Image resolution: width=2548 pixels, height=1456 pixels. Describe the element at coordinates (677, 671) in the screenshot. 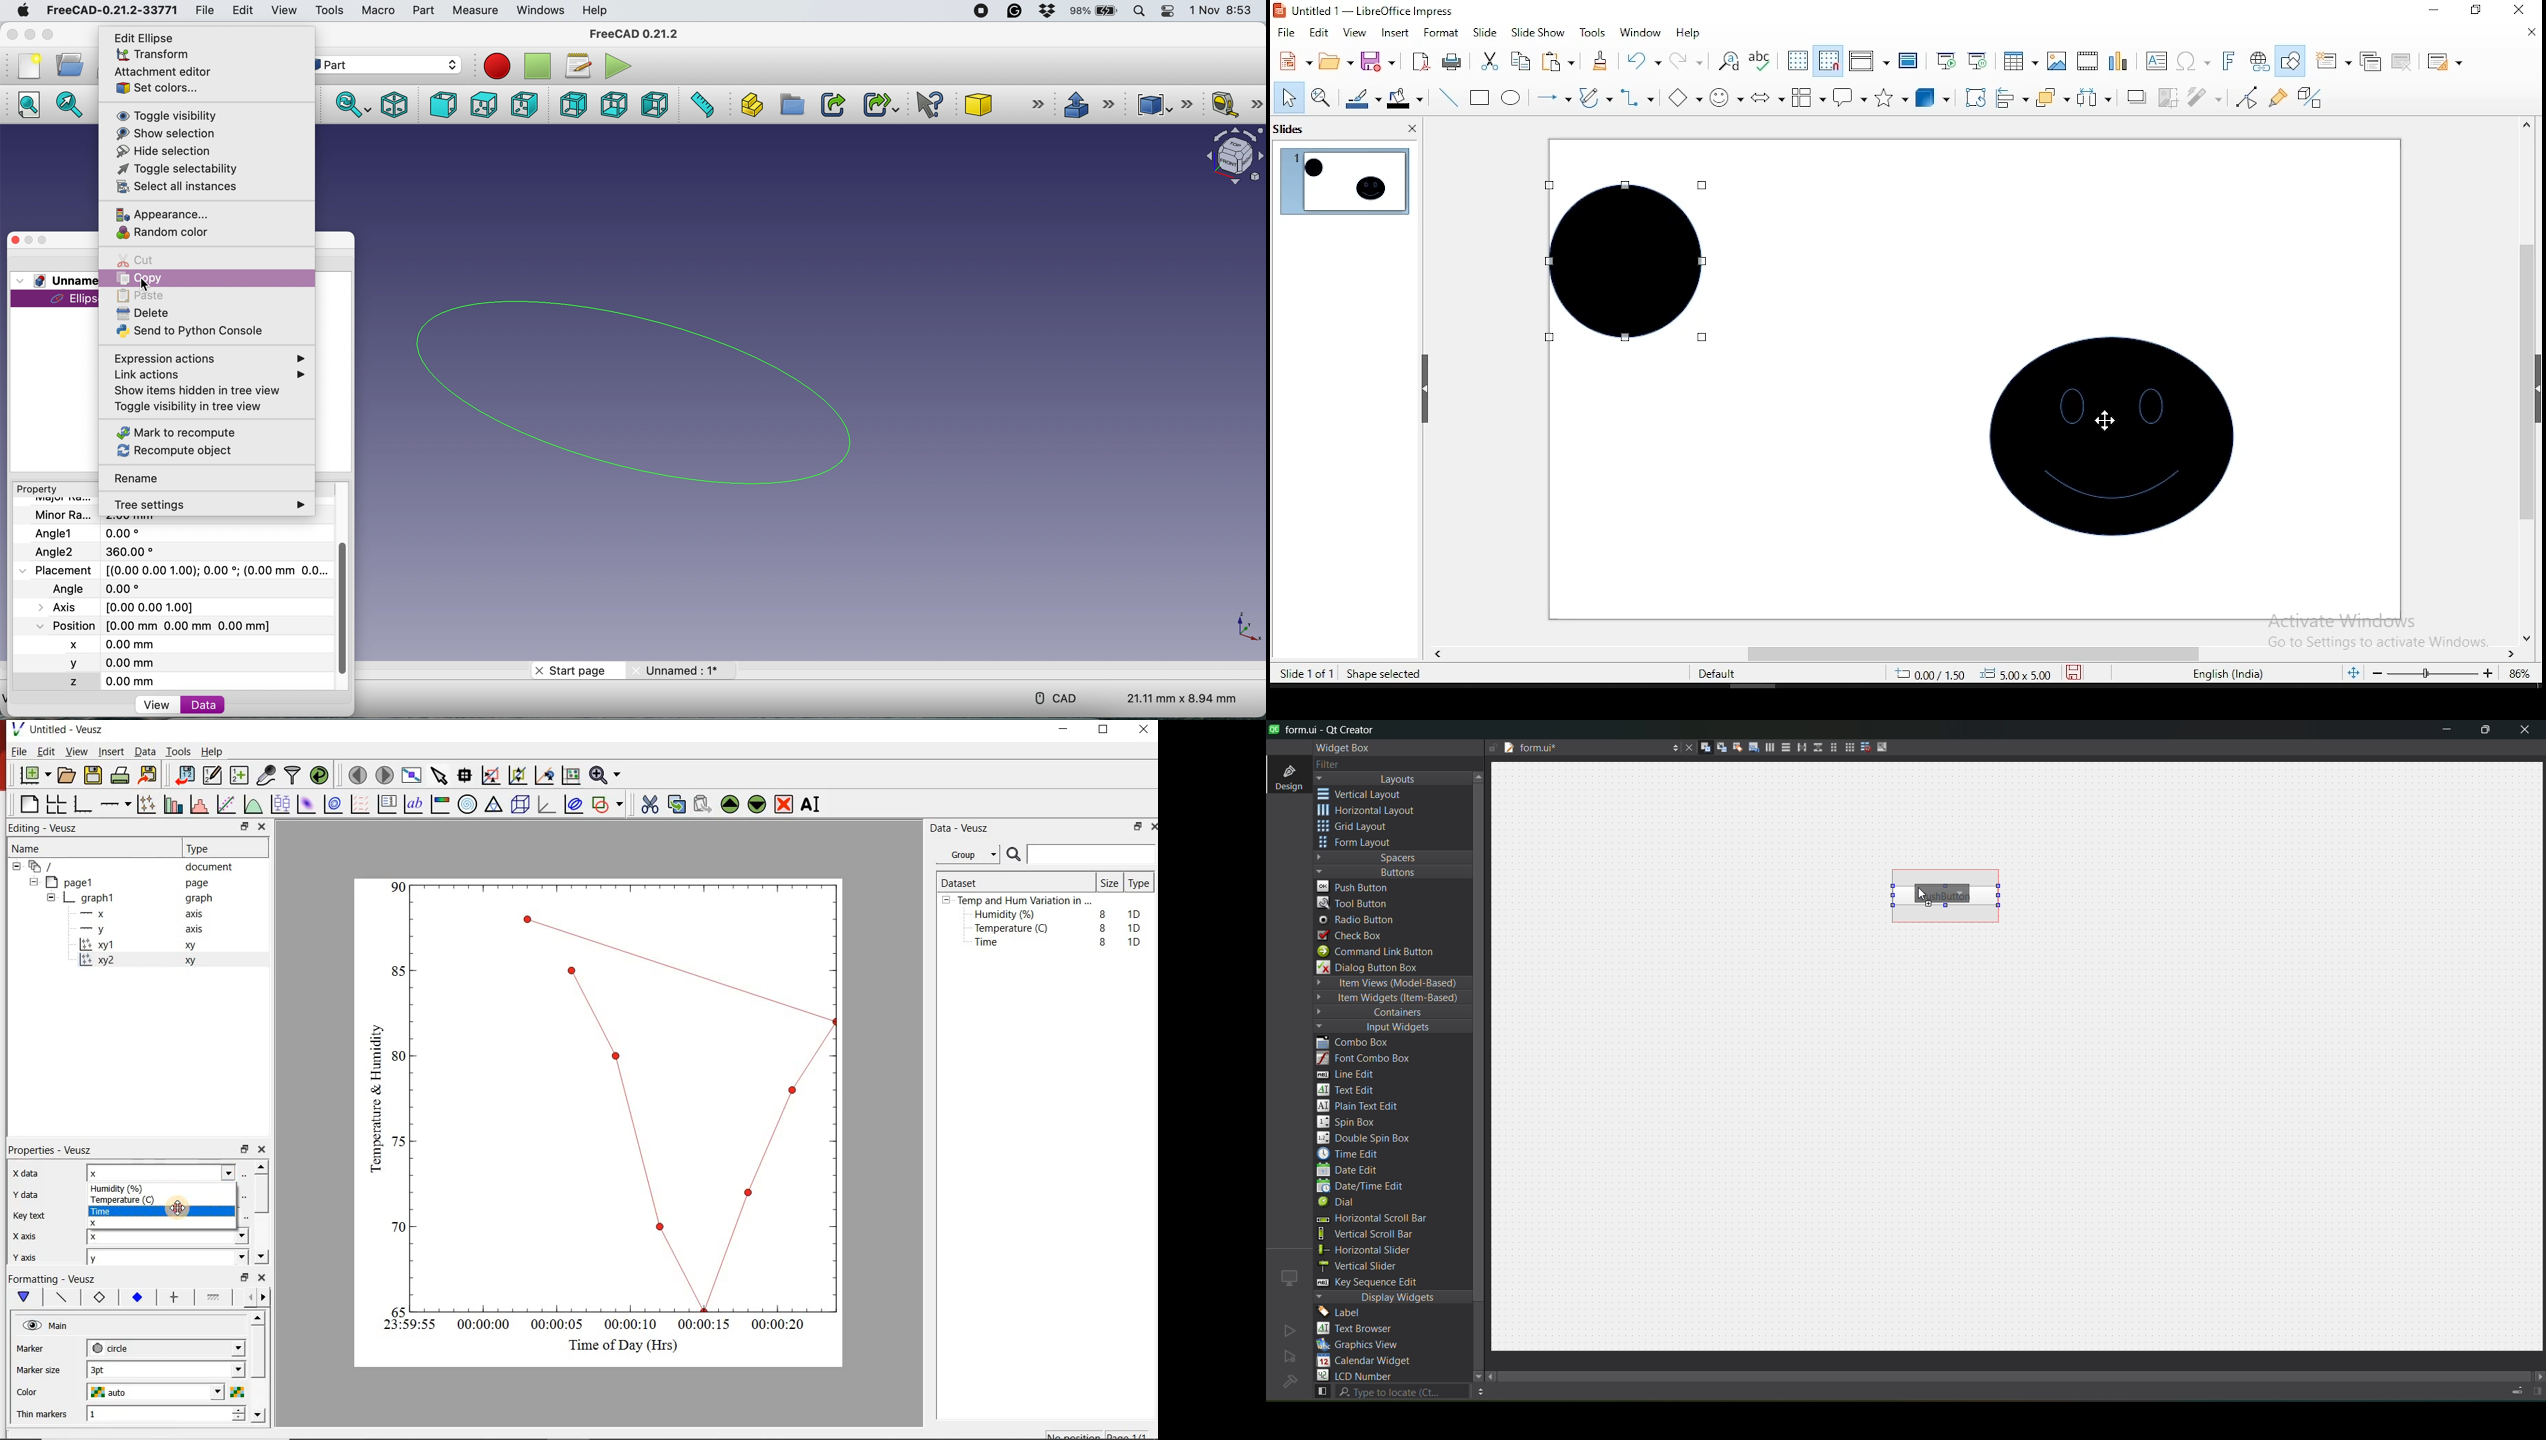

I see `unnamed` at that location.